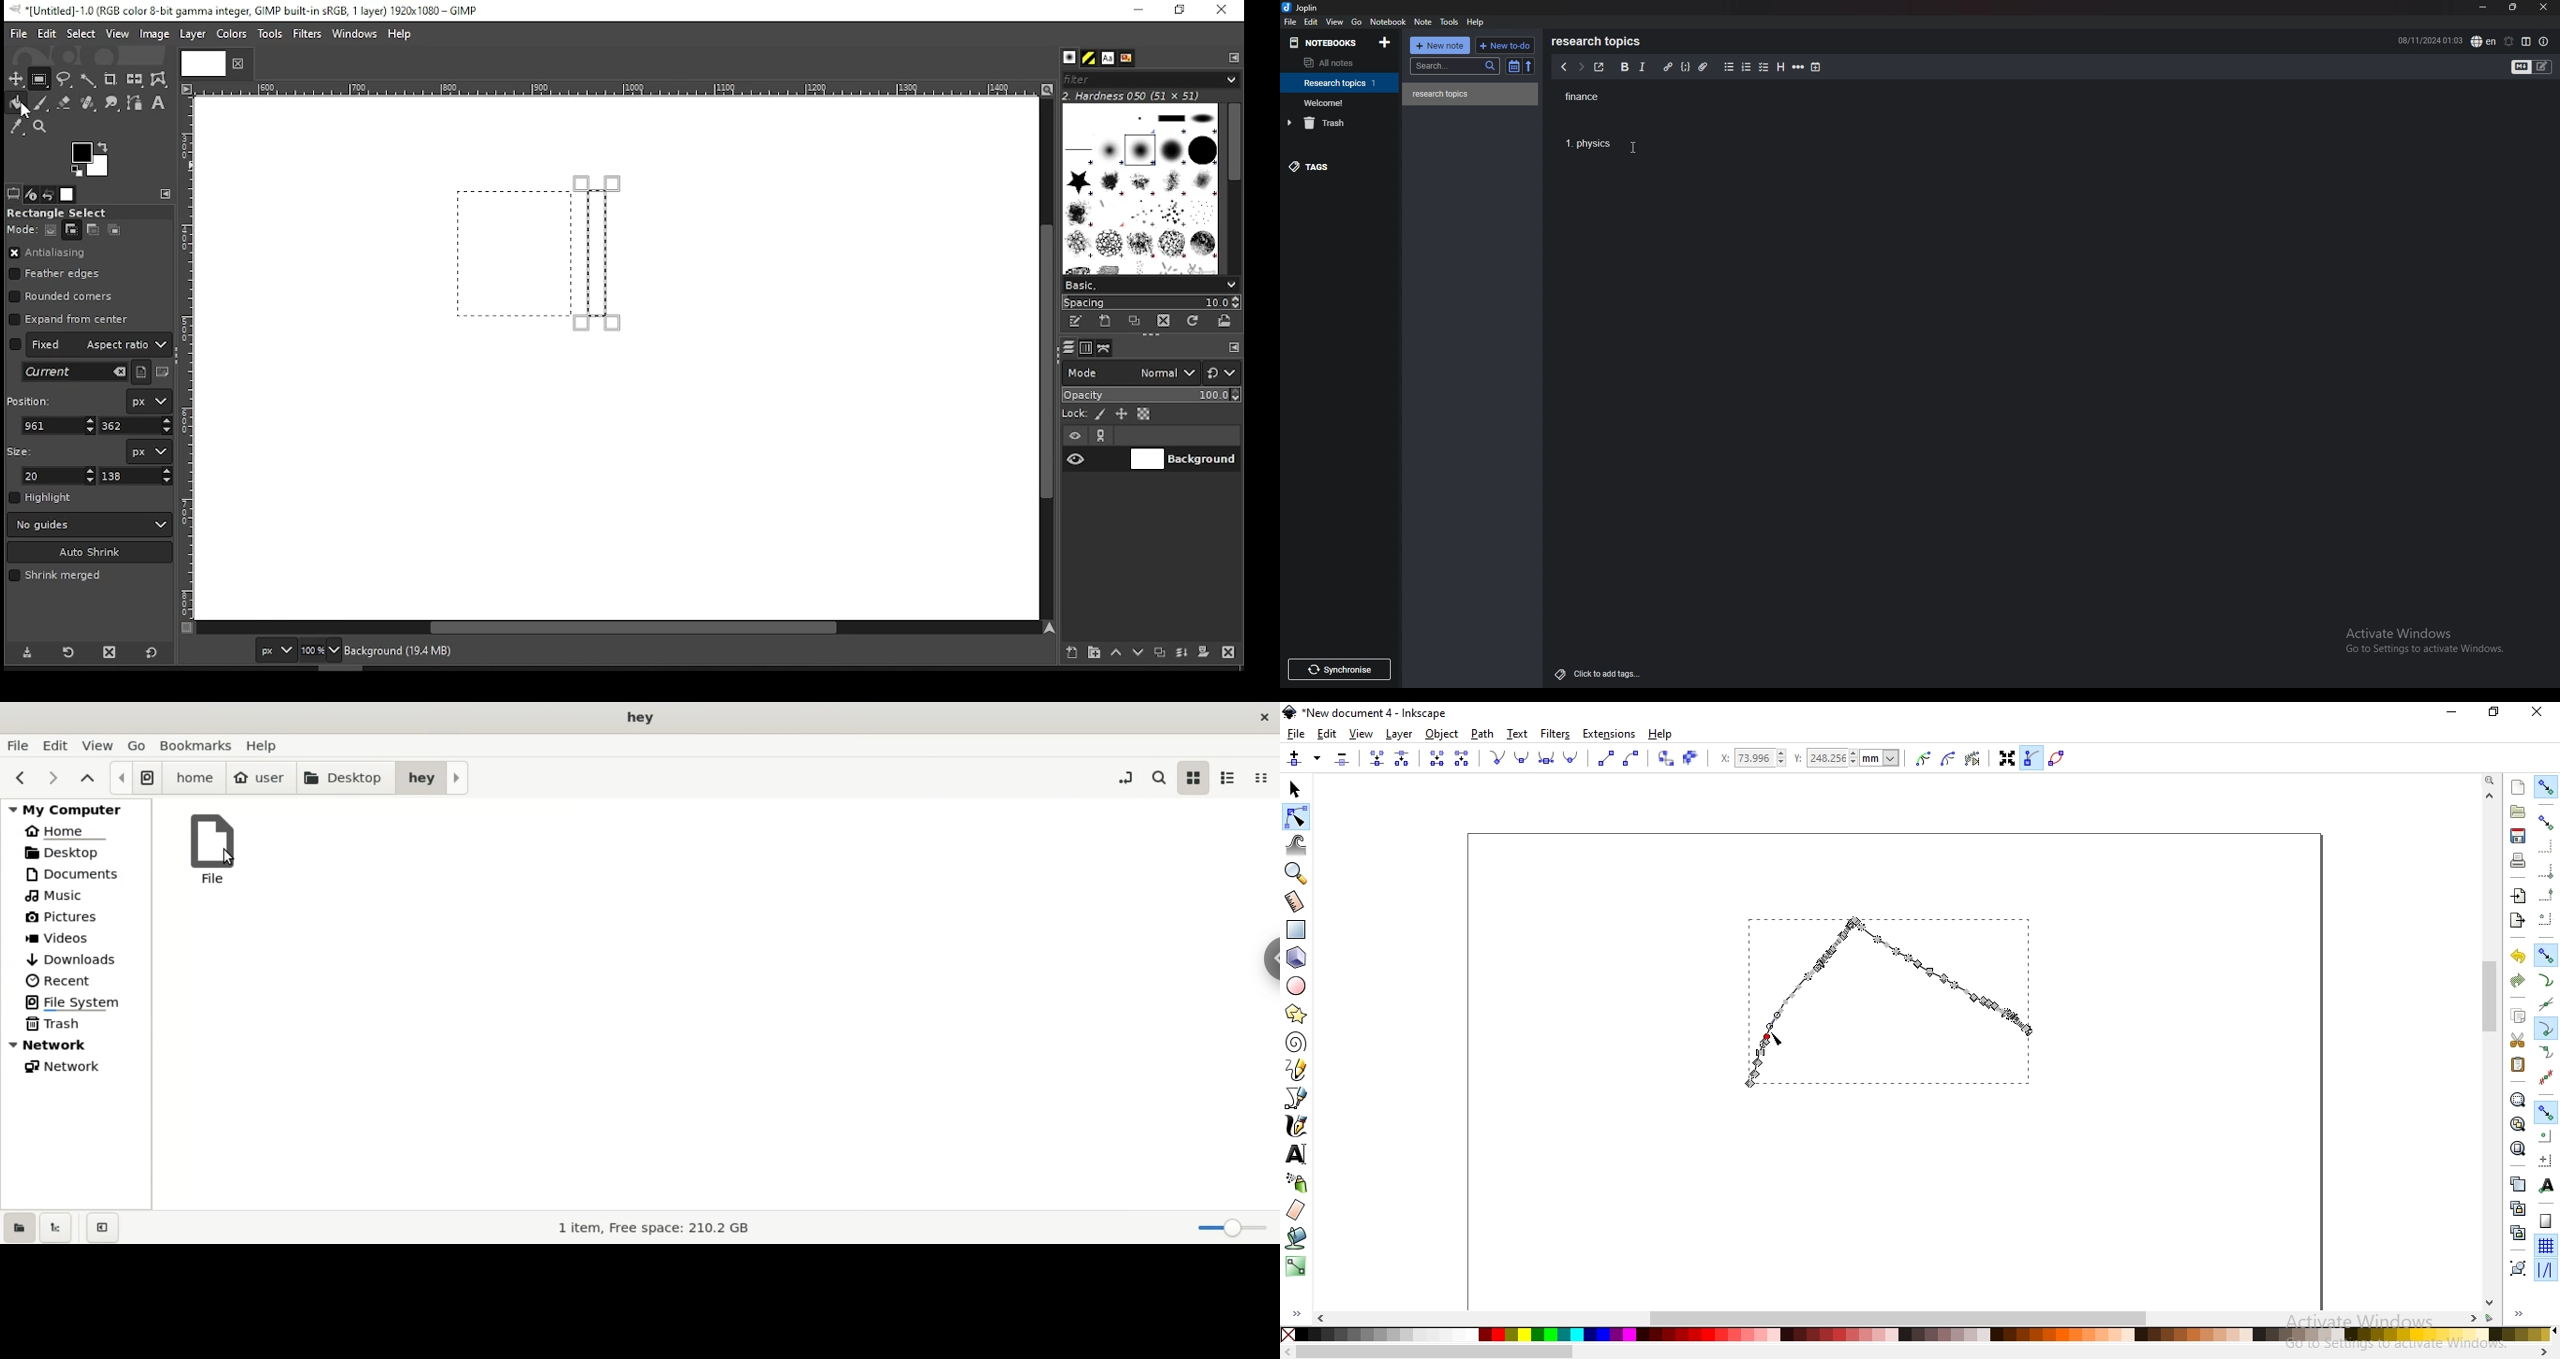 The height and width of the screenshot is (1372, 2576). Describe the element at coordinates (1779, 1040) in the screenshot. I see `Cursor` at that location.